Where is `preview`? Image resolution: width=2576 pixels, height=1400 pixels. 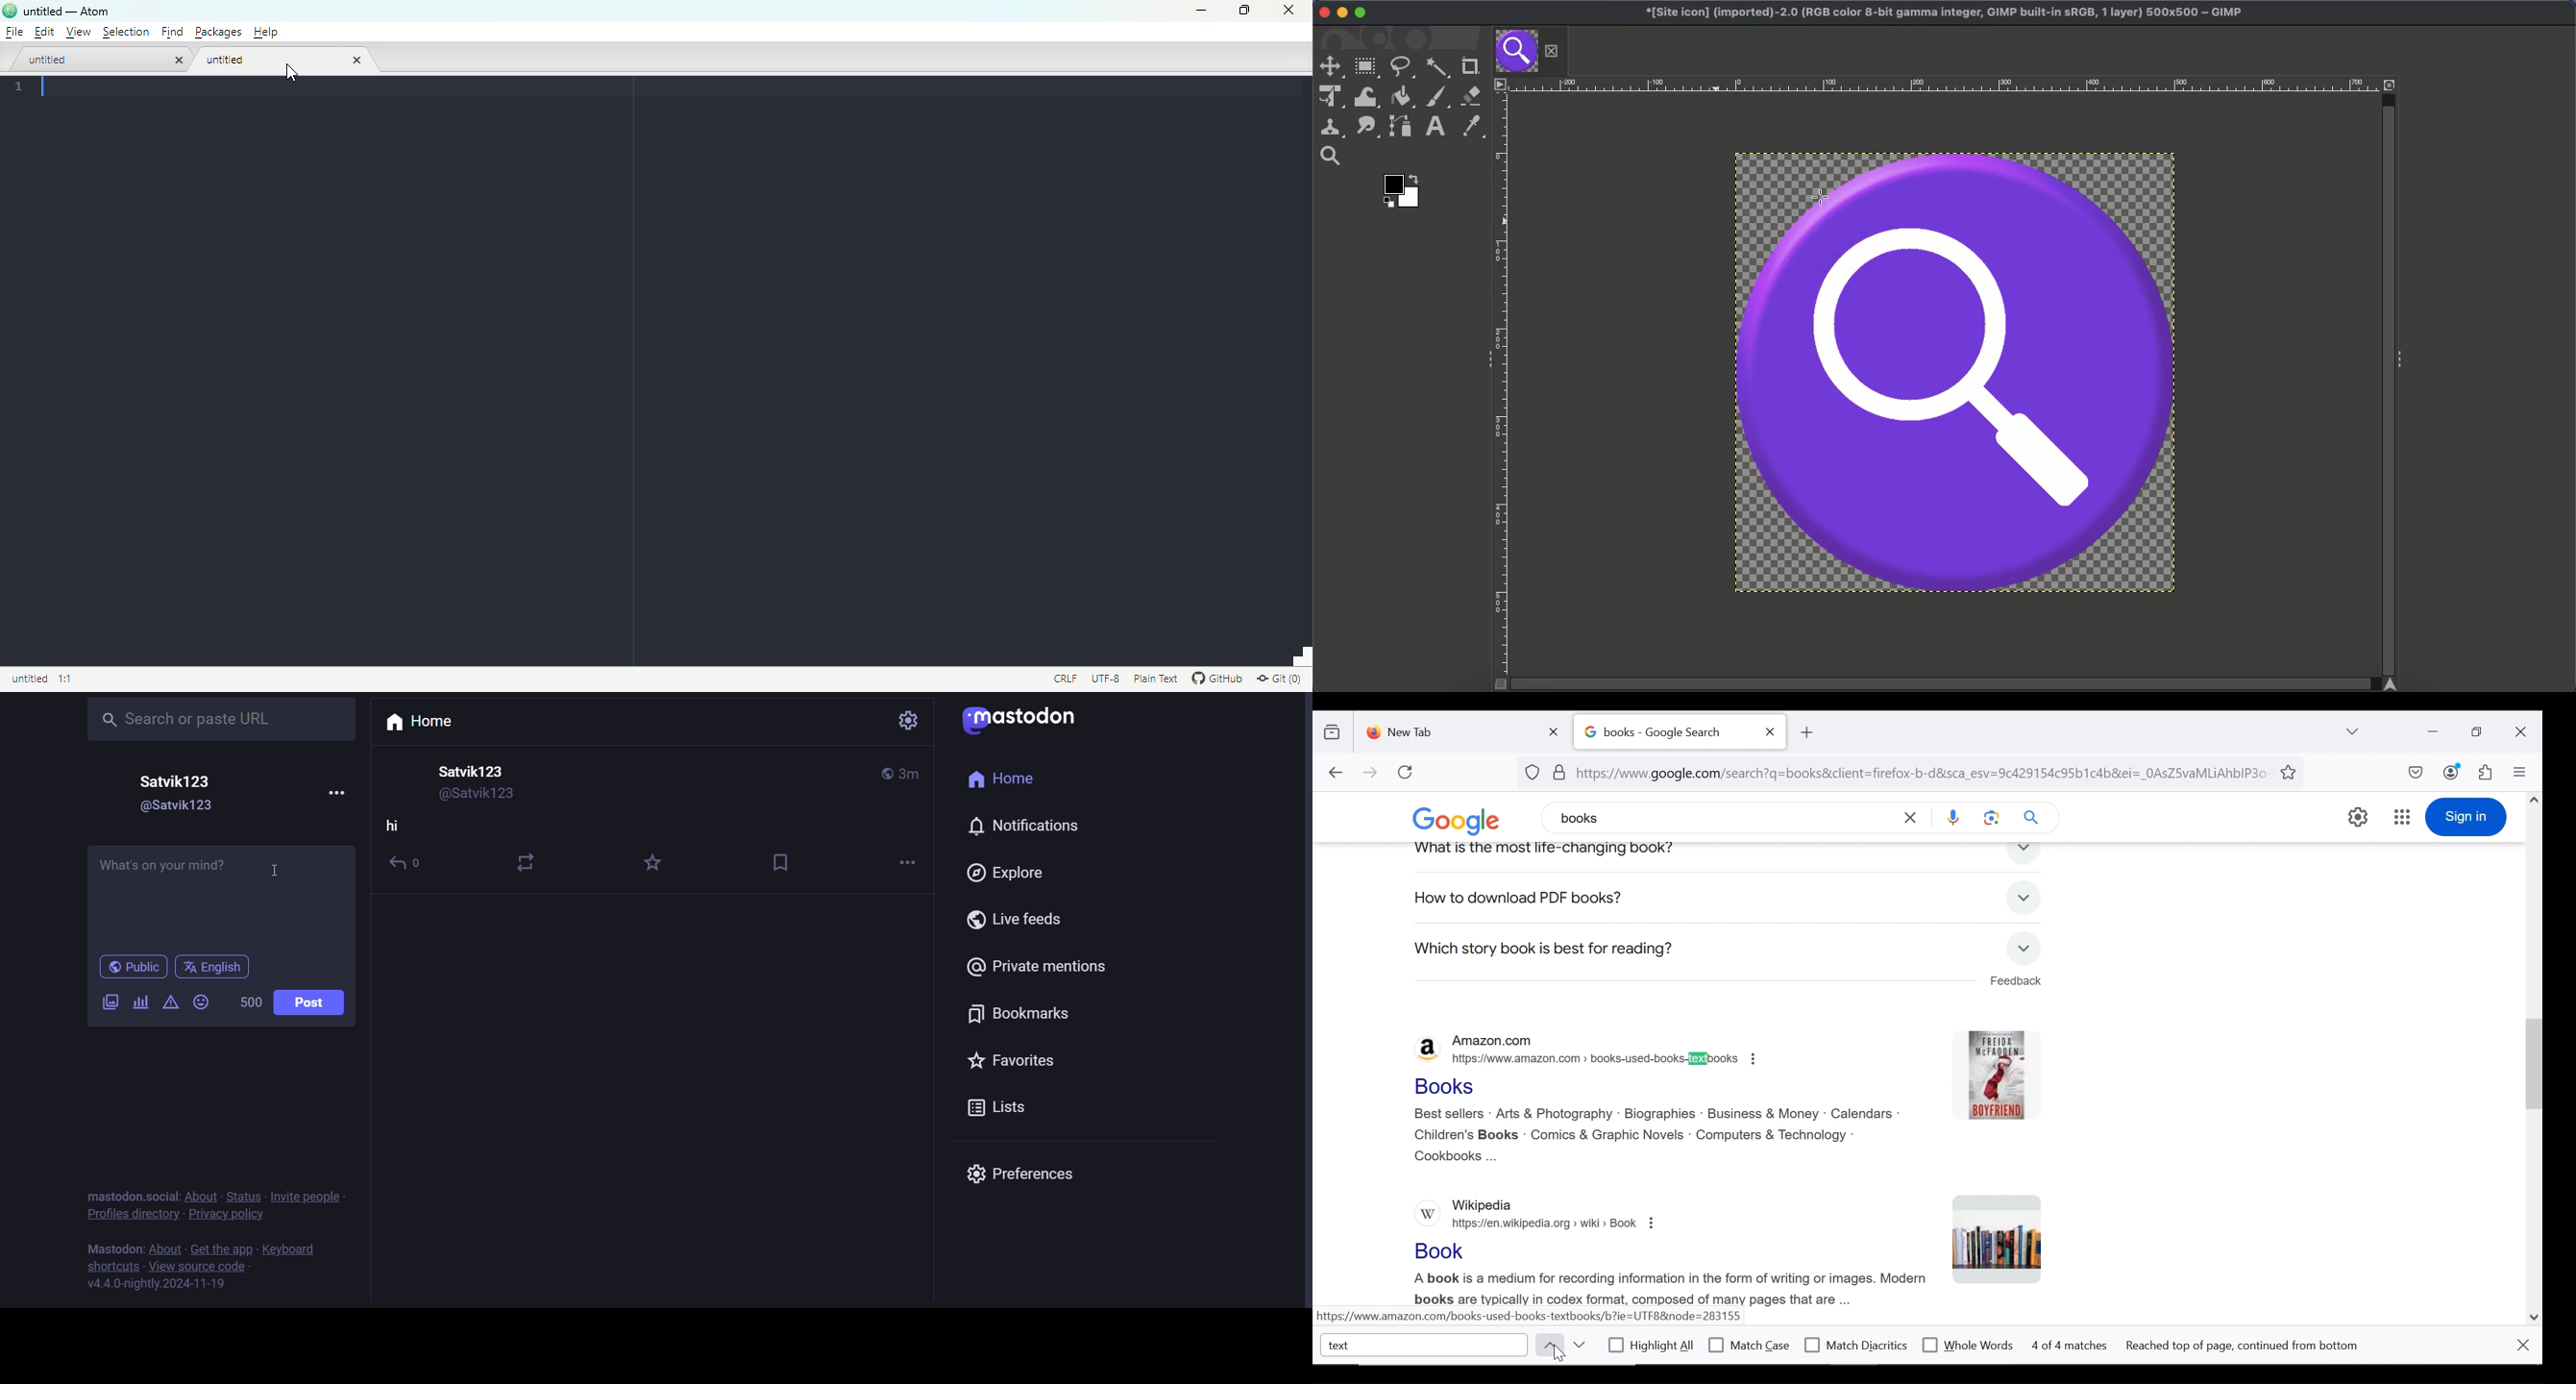 preview is located at coordinates (2000, 1239).